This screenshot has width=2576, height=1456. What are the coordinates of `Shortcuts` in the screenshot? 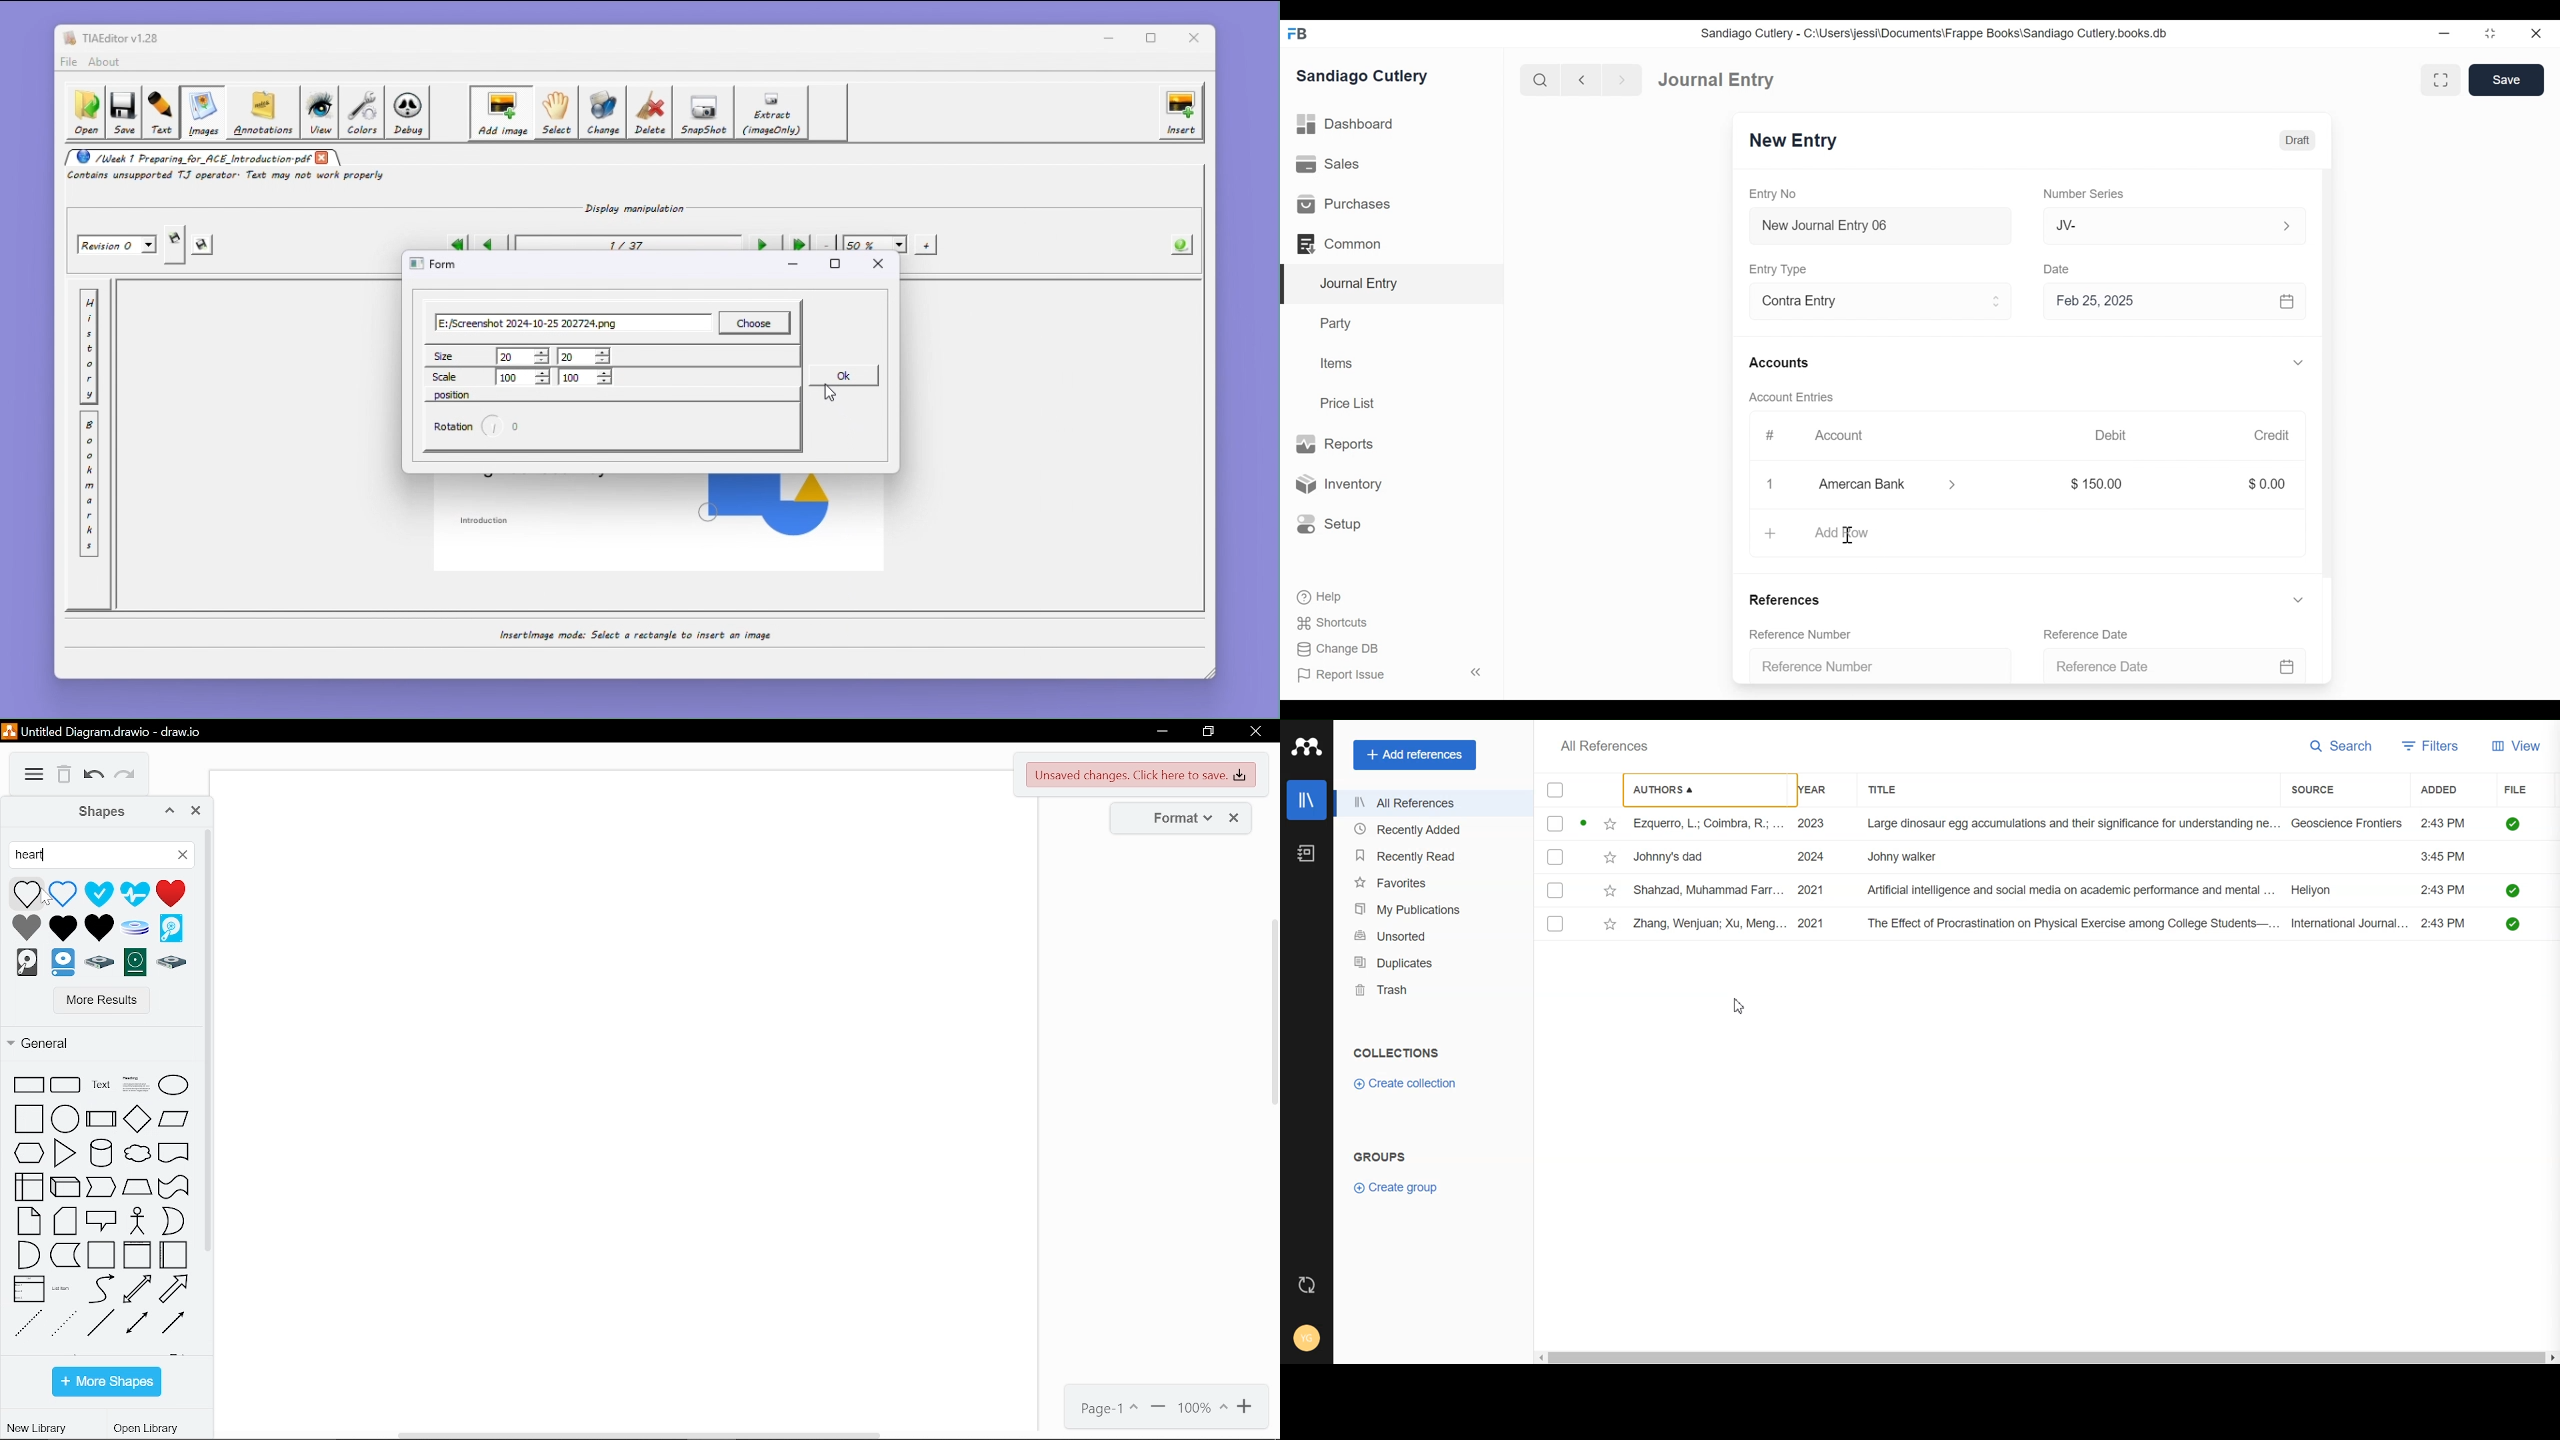 It's located at (1336, 623).